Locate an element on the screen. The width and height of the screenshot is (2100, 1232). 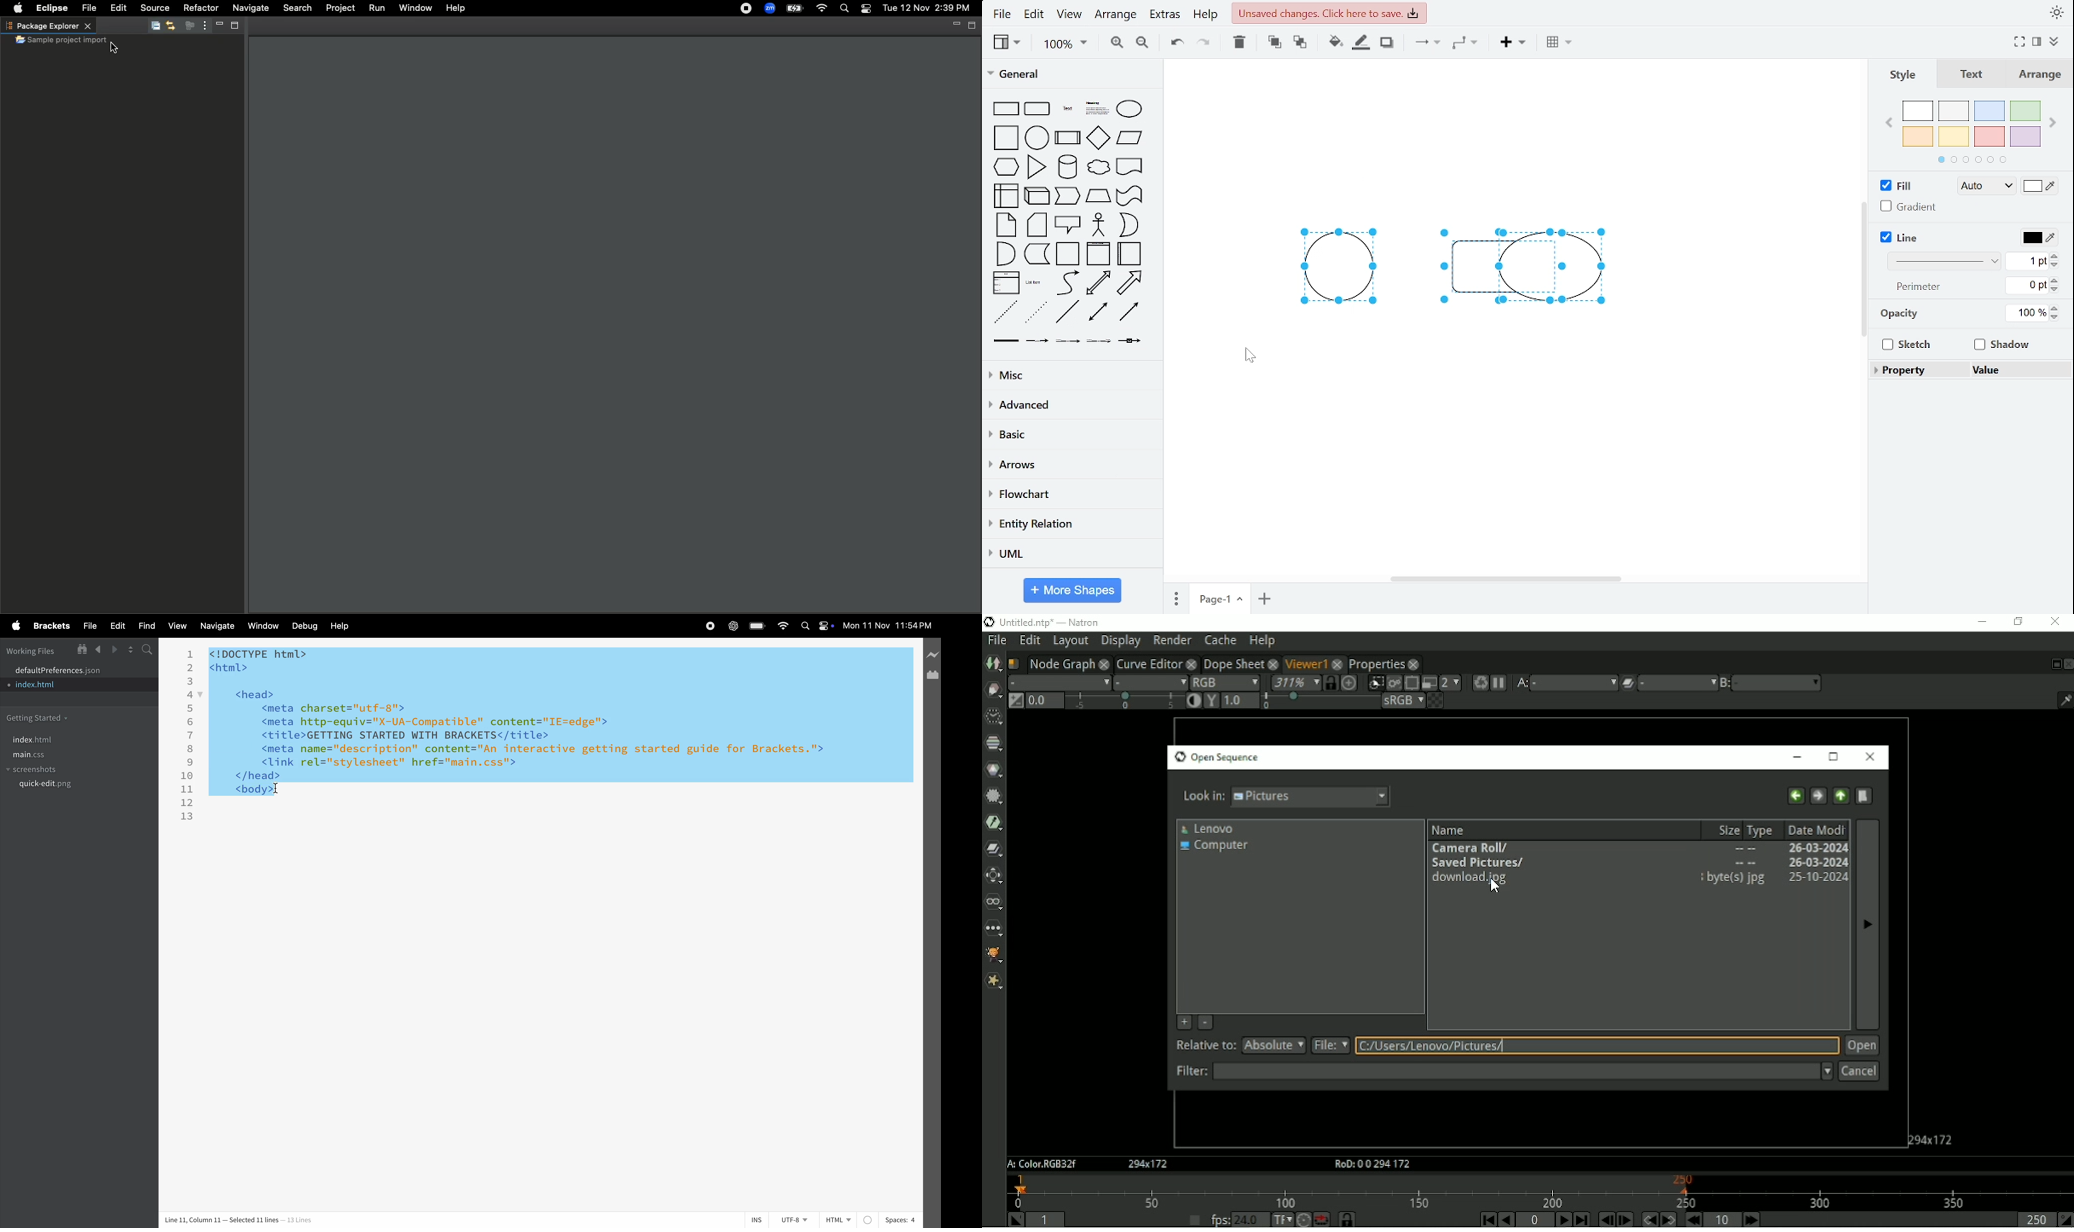
to front is located at coordinates (1274, 43).